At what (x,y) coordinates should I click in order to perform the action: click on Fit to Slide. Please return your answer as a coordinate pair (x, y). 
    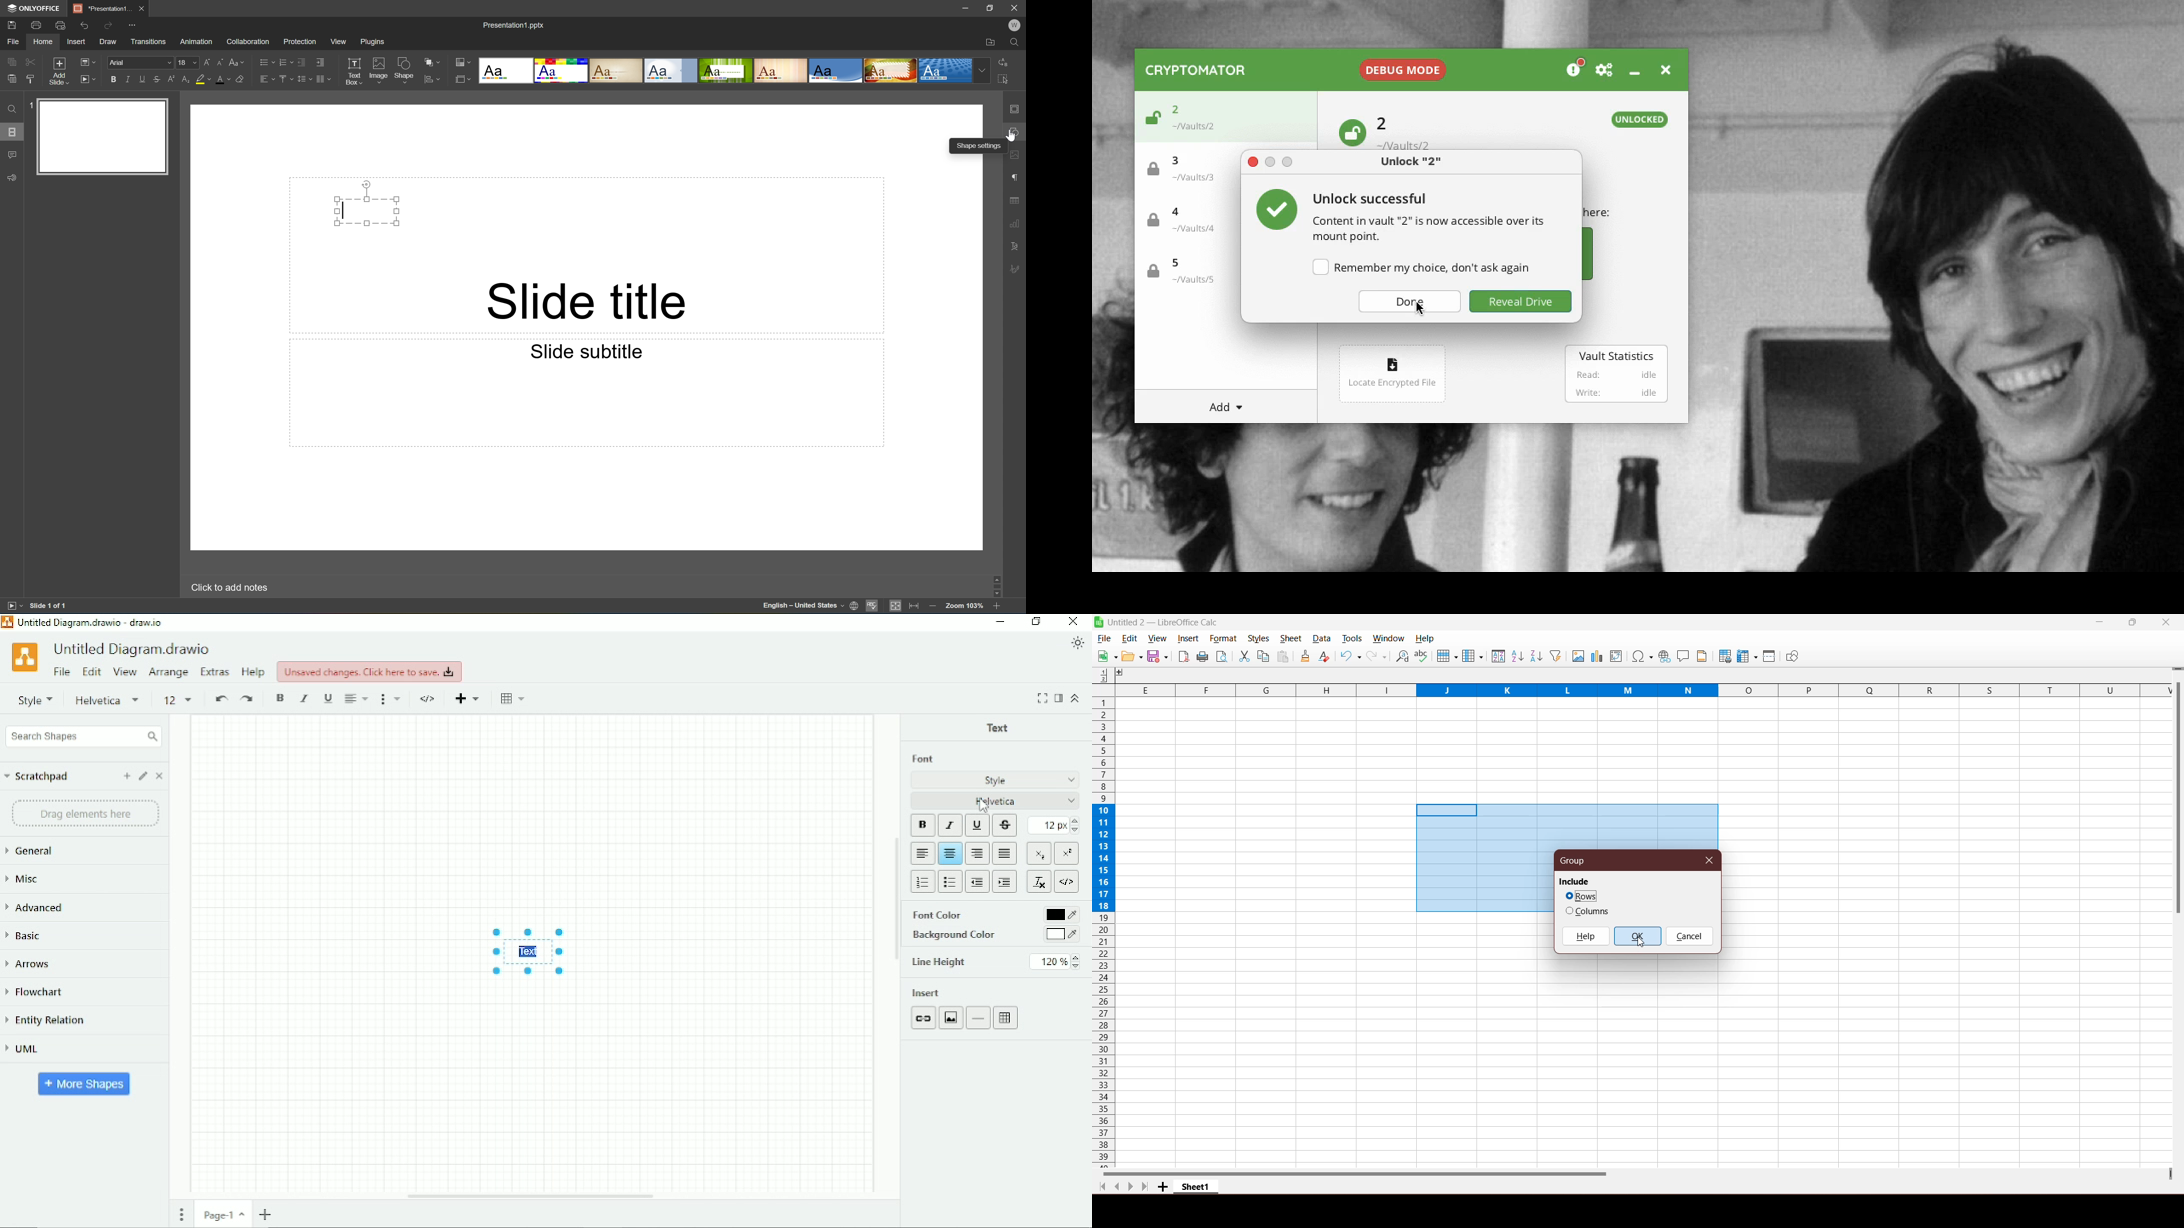
    Looking at the image, I should click on (897, 606).